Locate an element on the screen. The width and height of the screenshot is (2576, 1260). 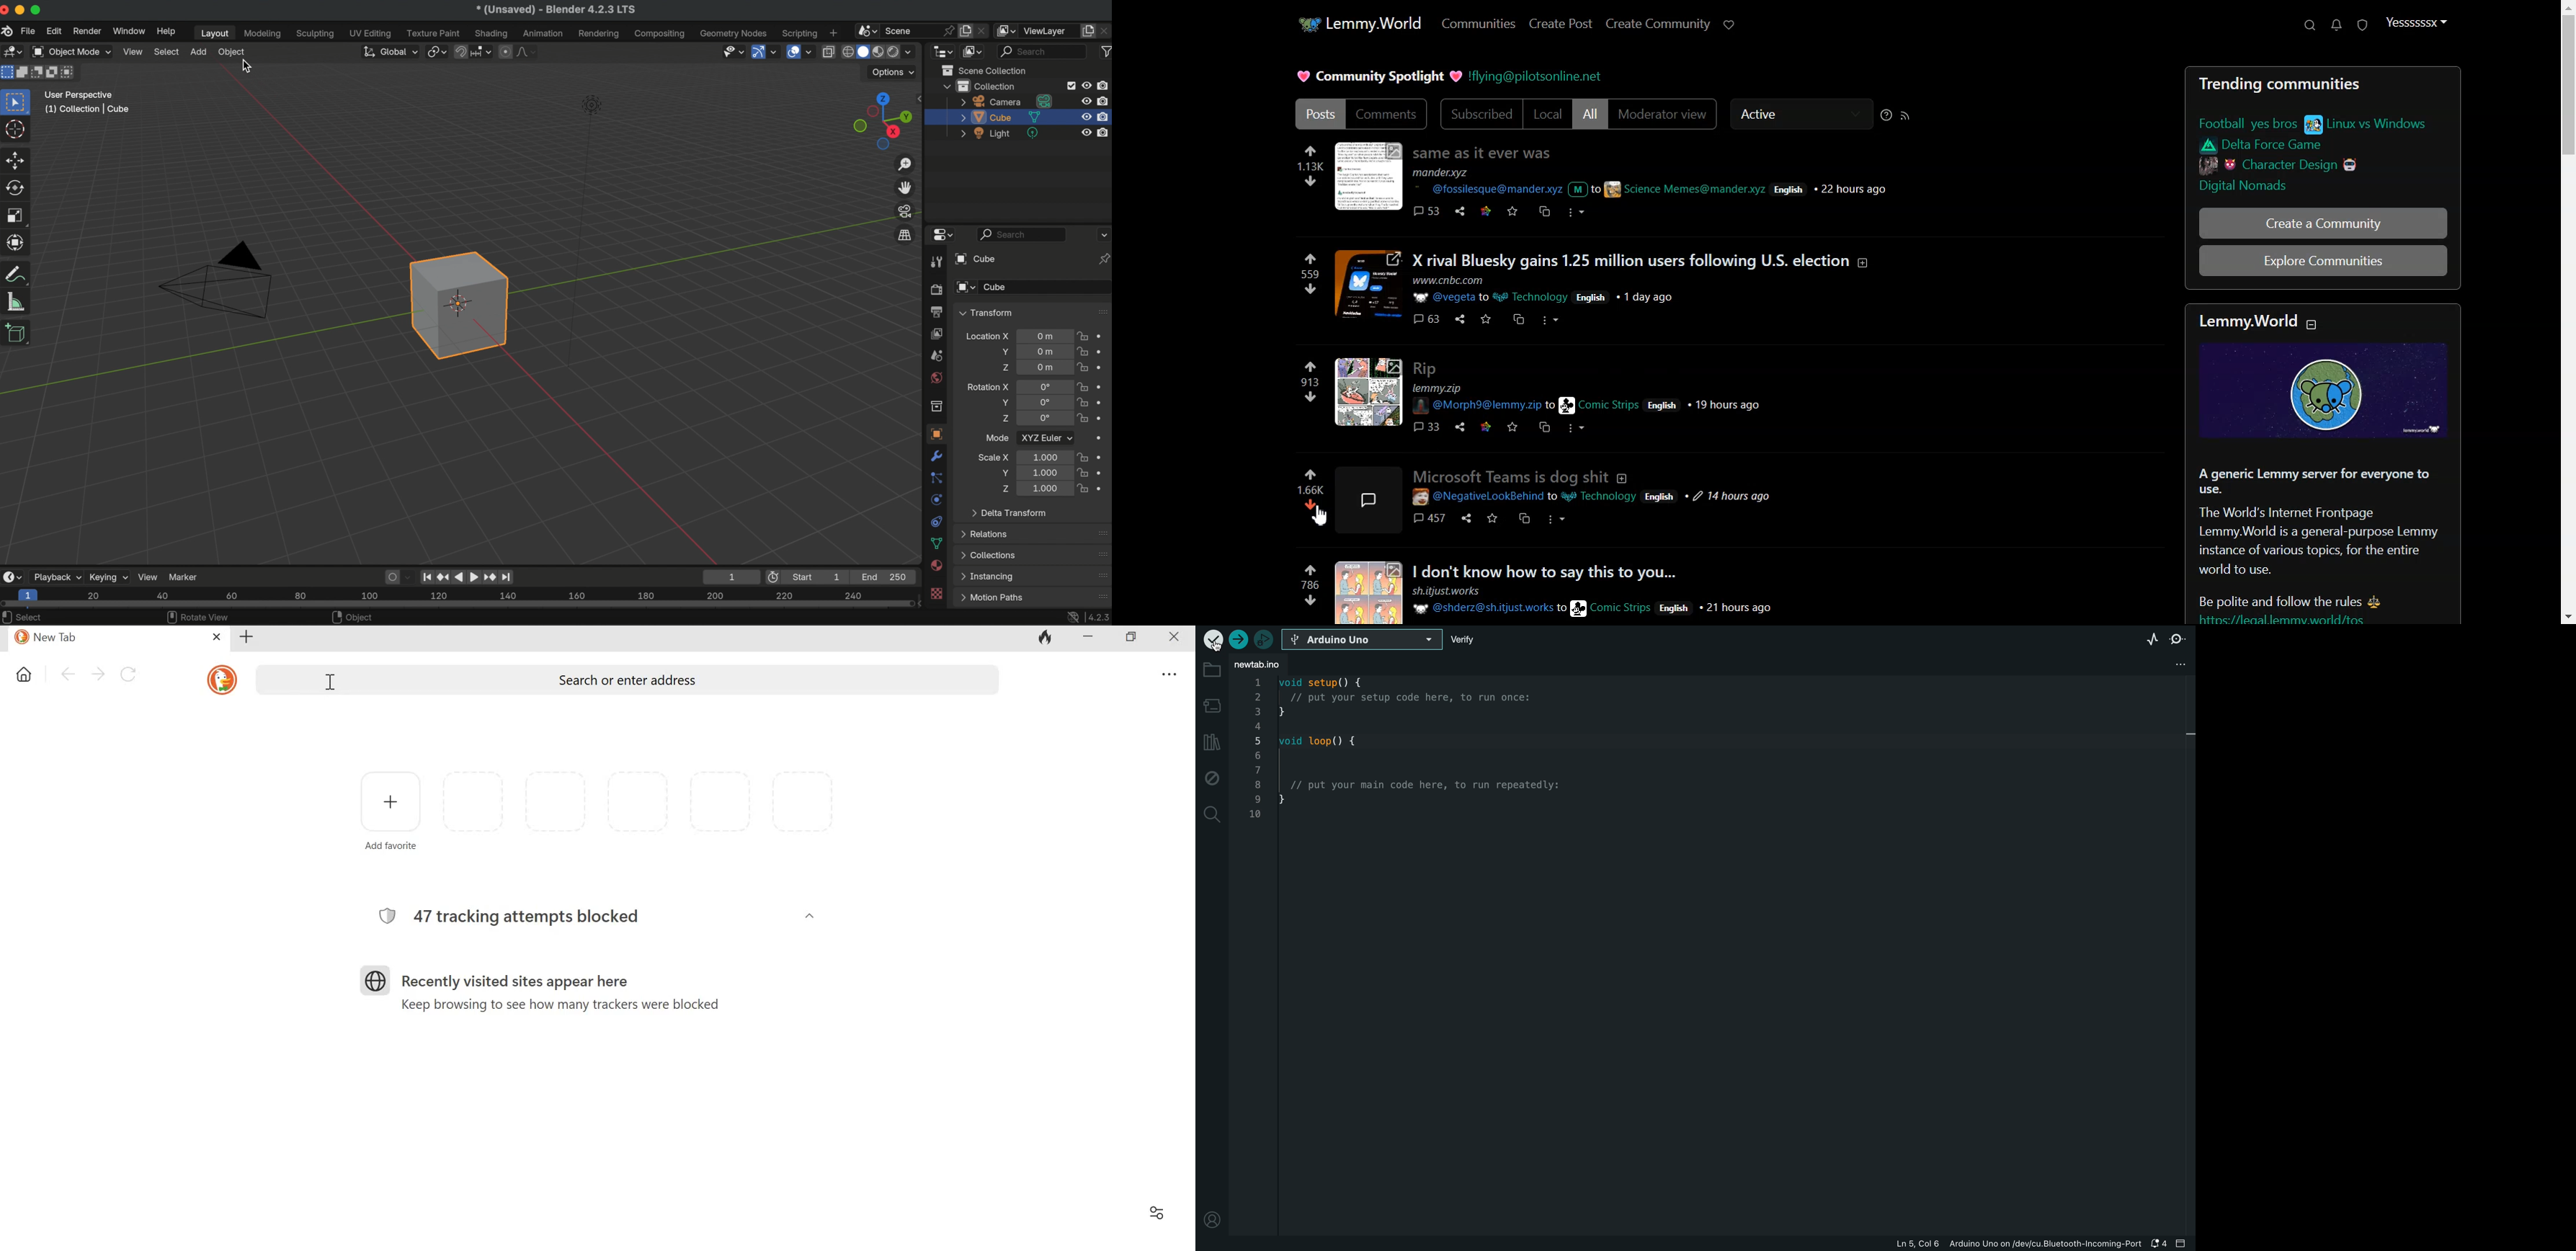
Sorting Help is located at coordinates (1886, 115).